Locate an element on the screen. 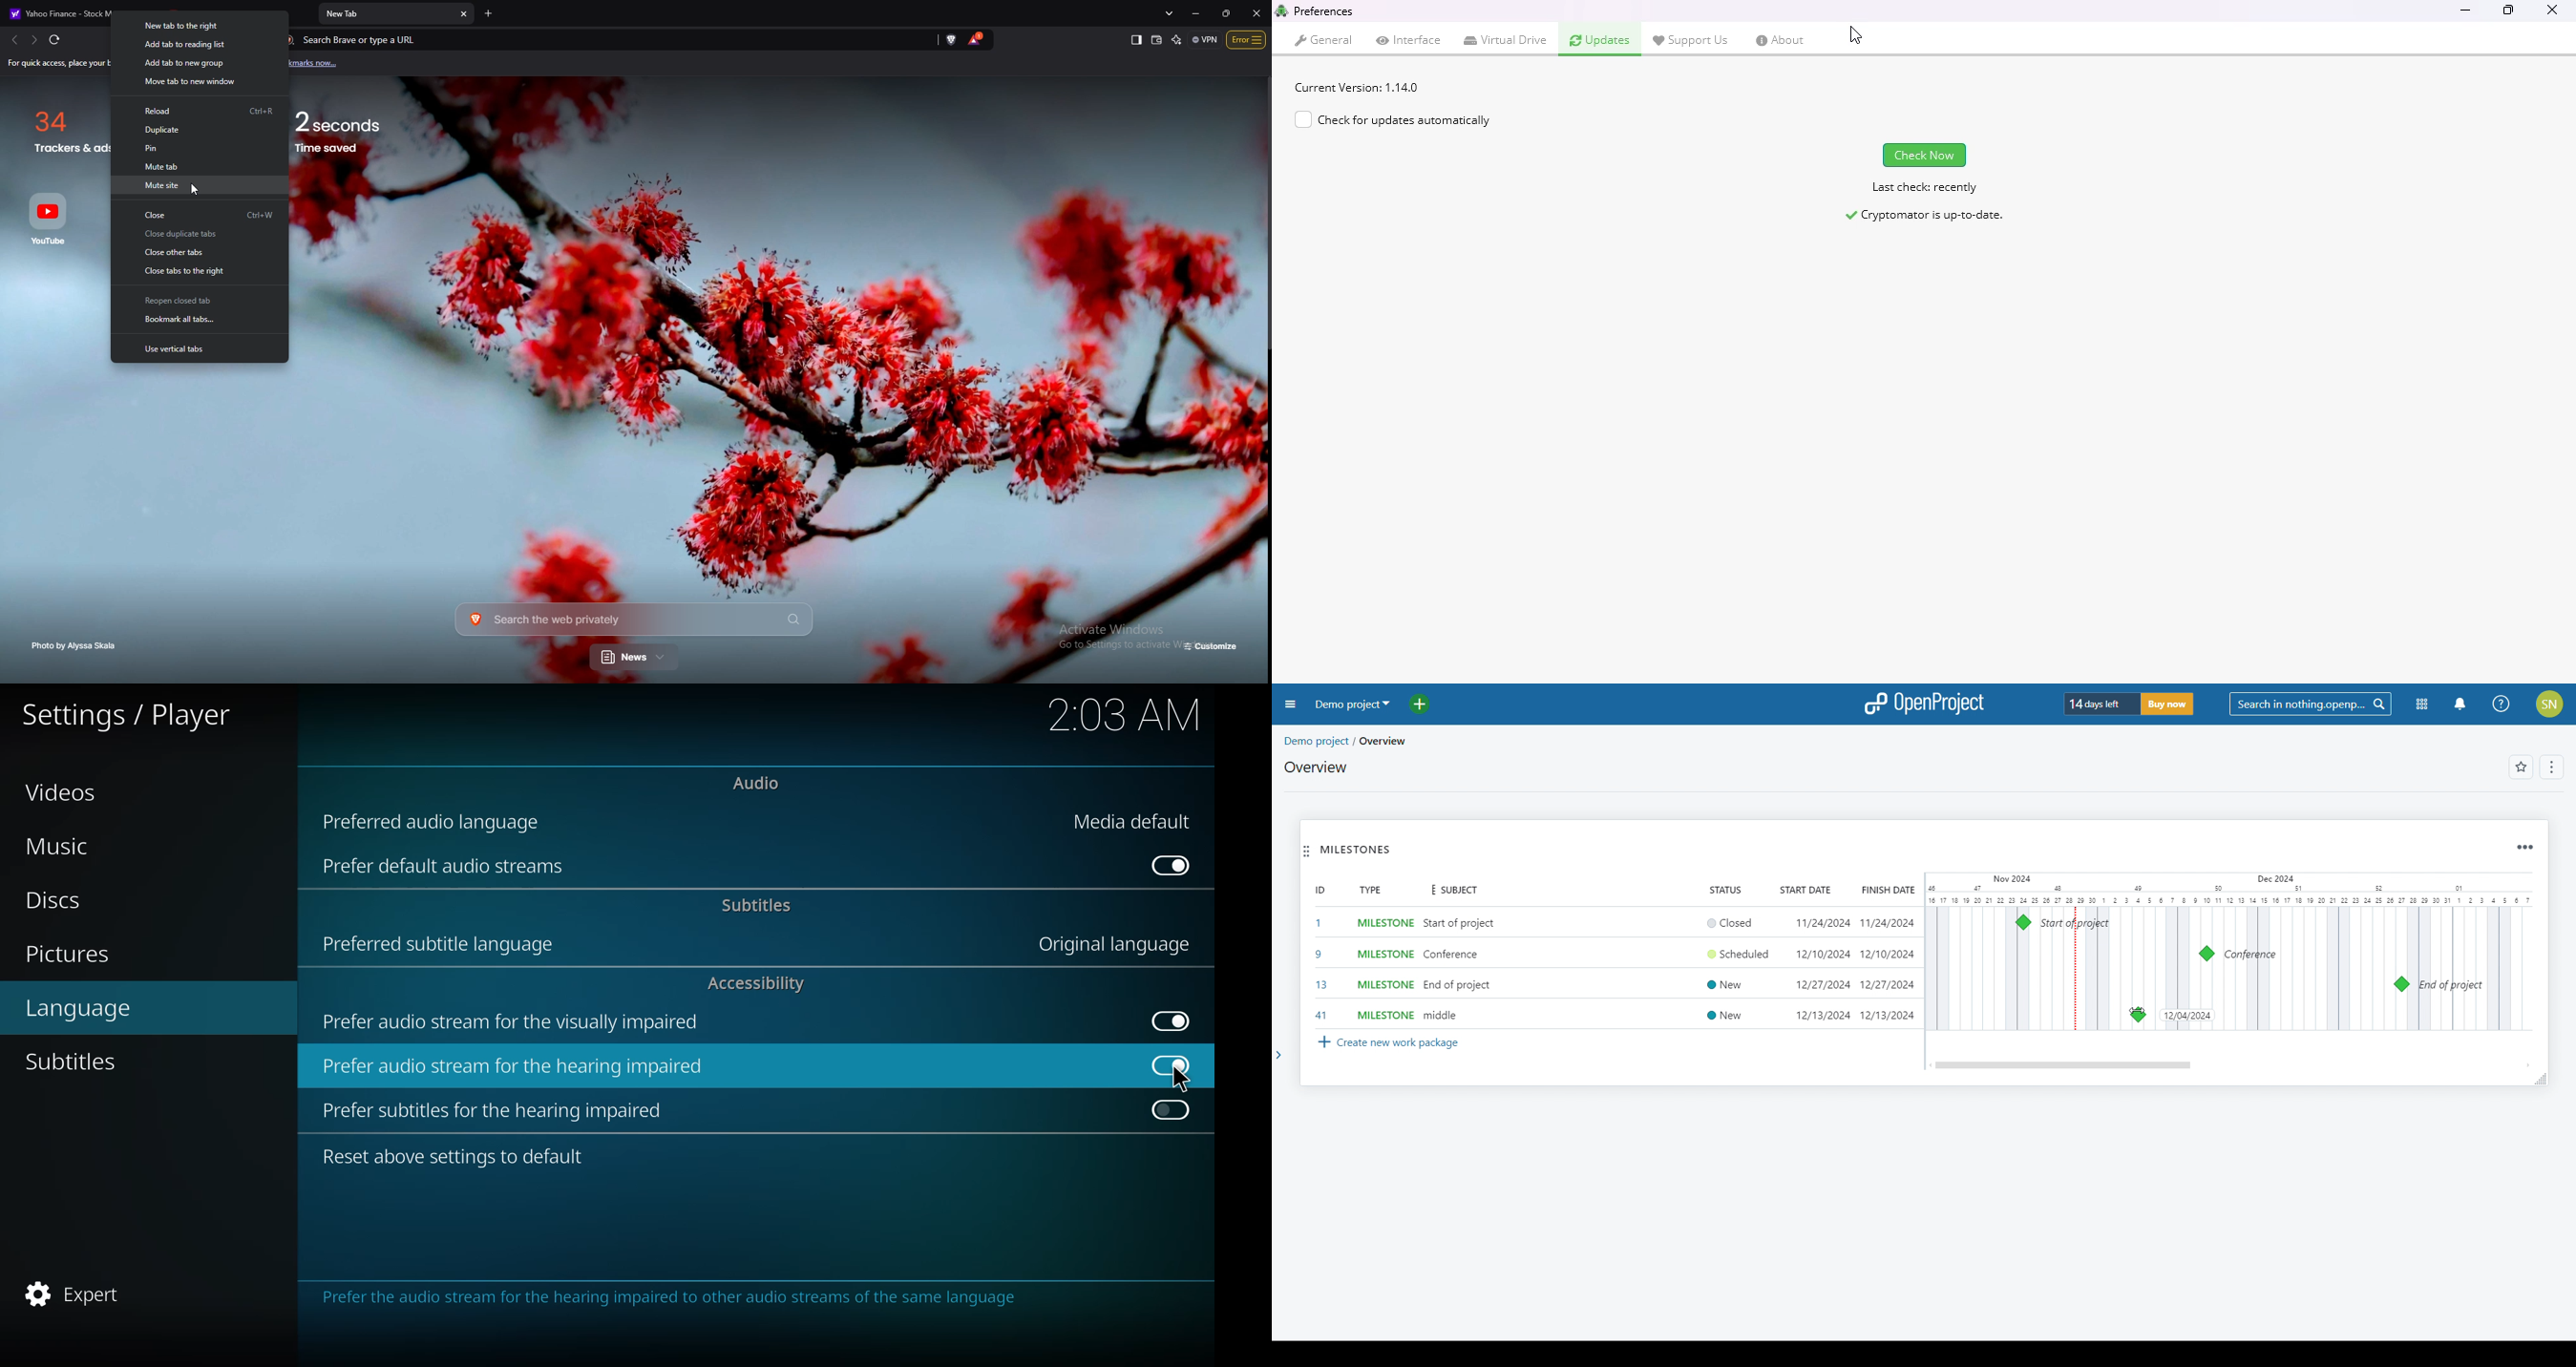 Image resolution: width=2576 pixels, height=1372 pixels. pictures is located at coordinates (73, 953).